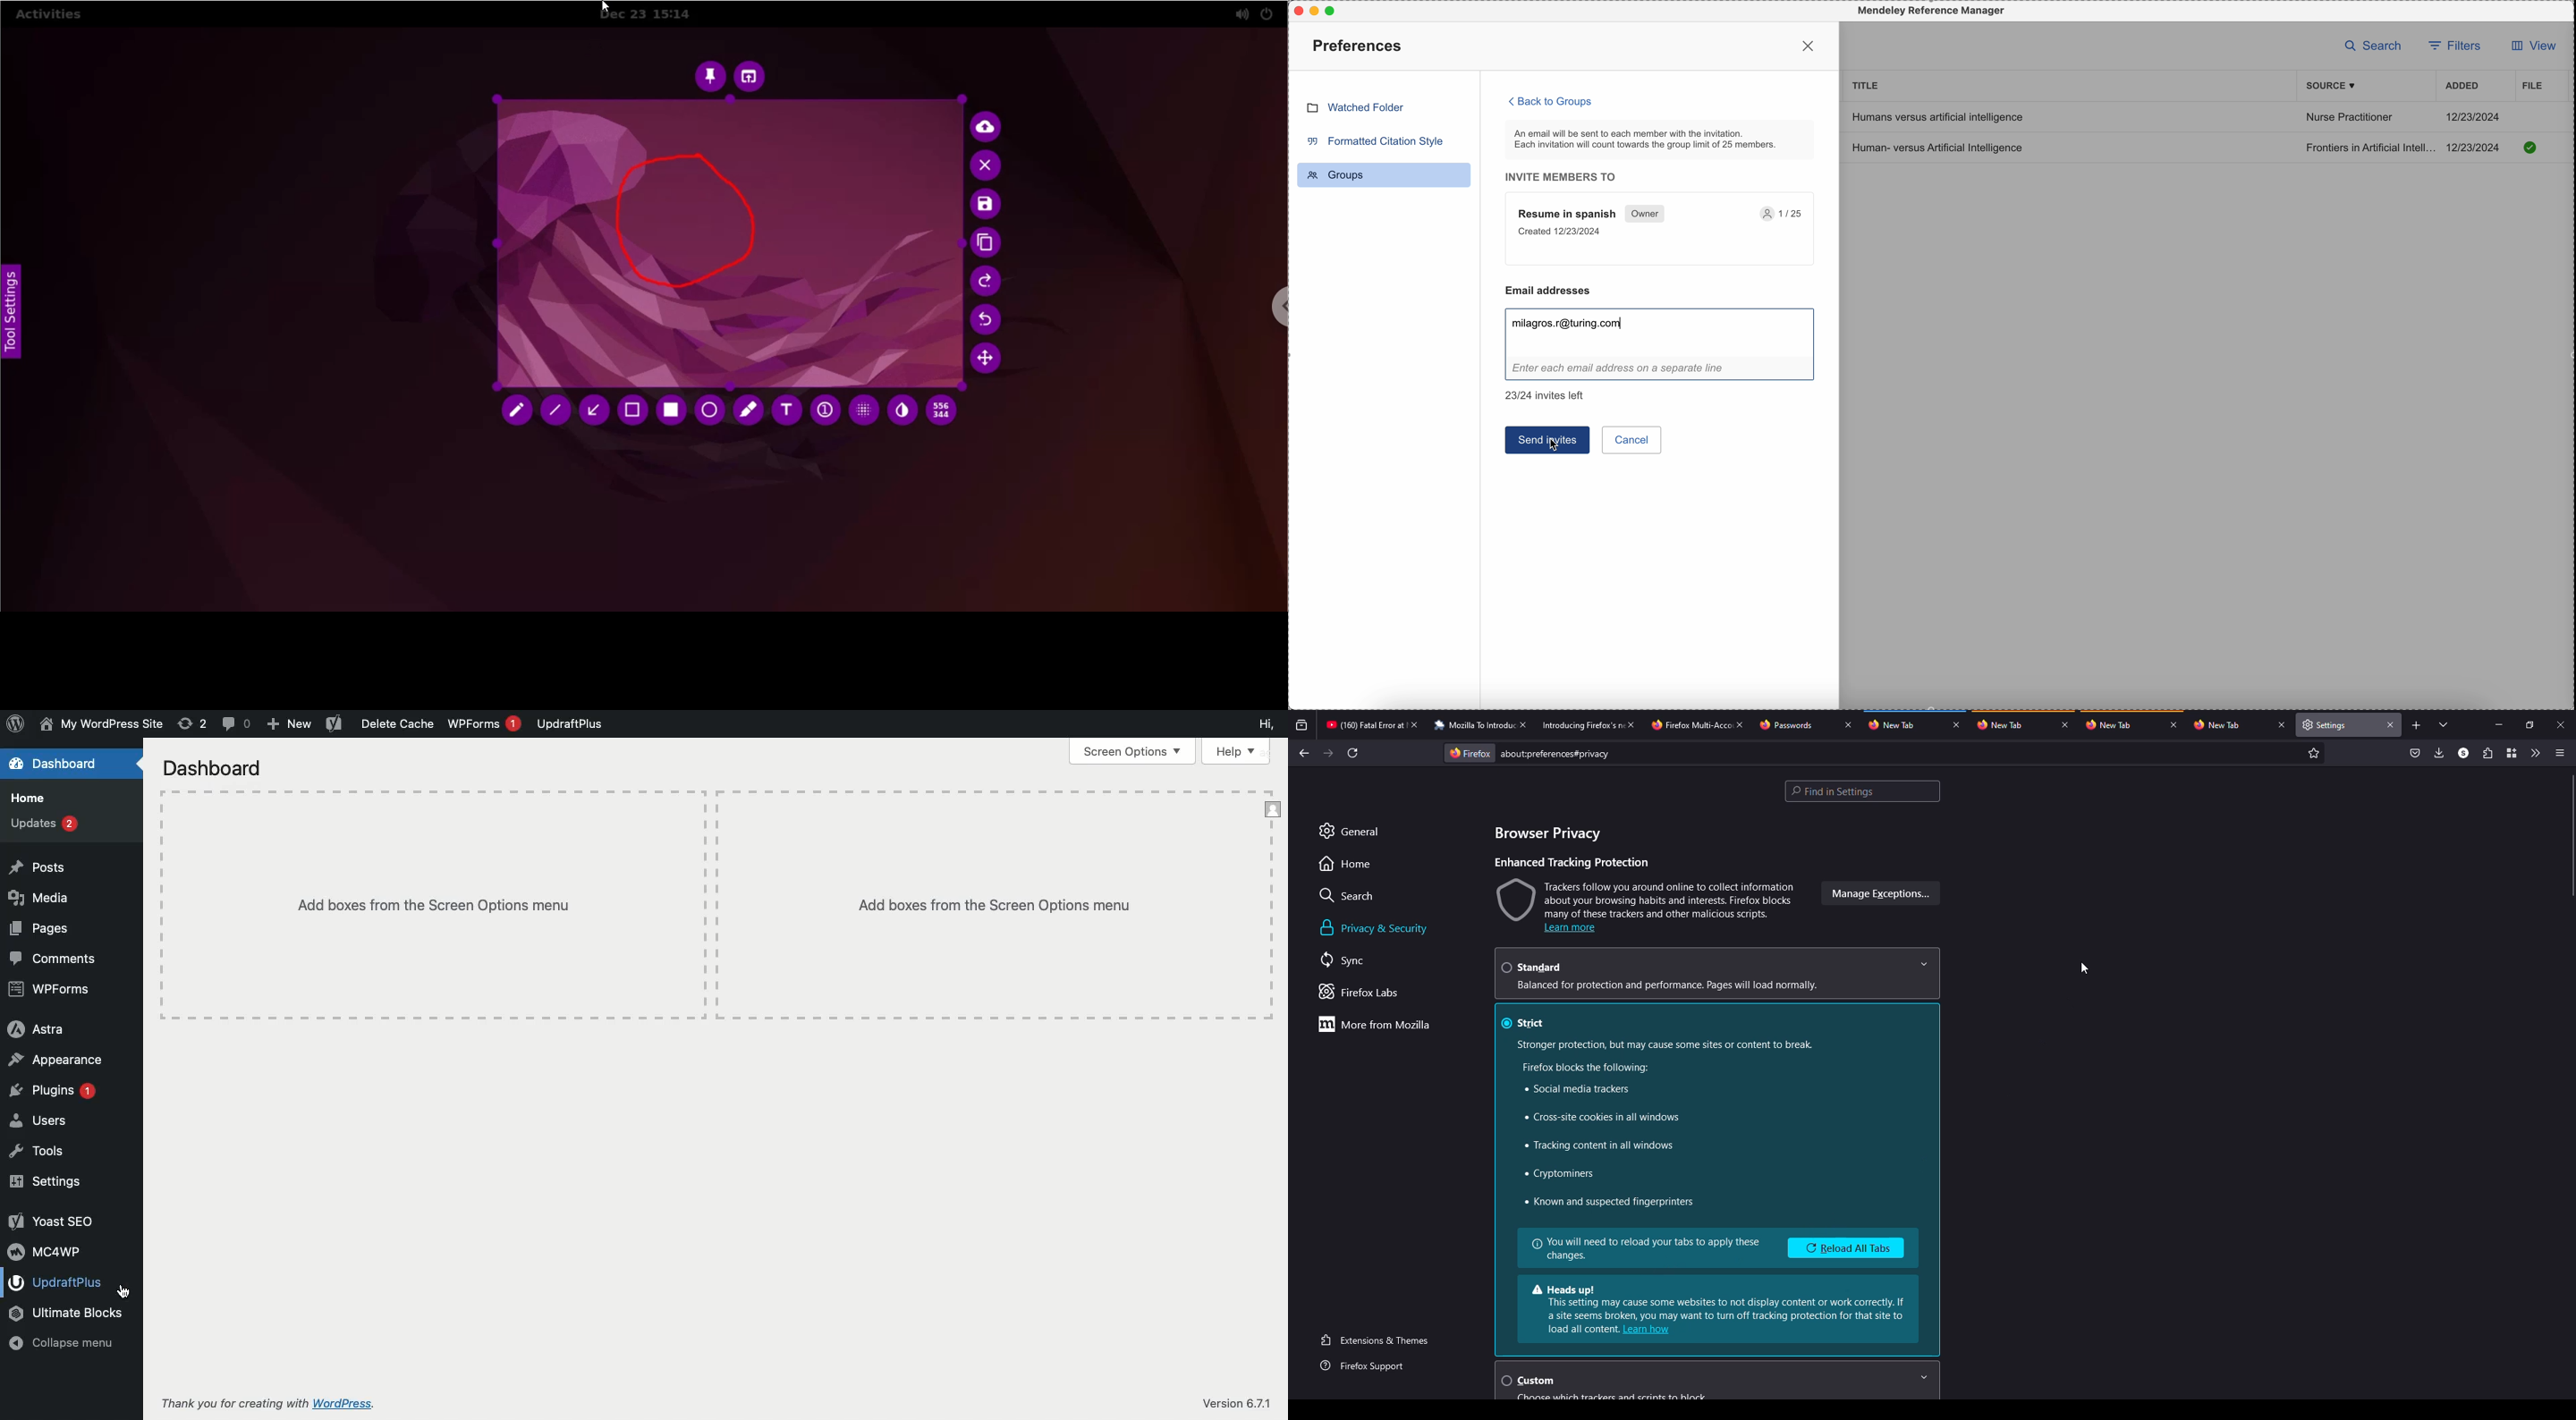 This screenshot has height=1428, width=2576. I want to click on themes, so click(1378, 1340).